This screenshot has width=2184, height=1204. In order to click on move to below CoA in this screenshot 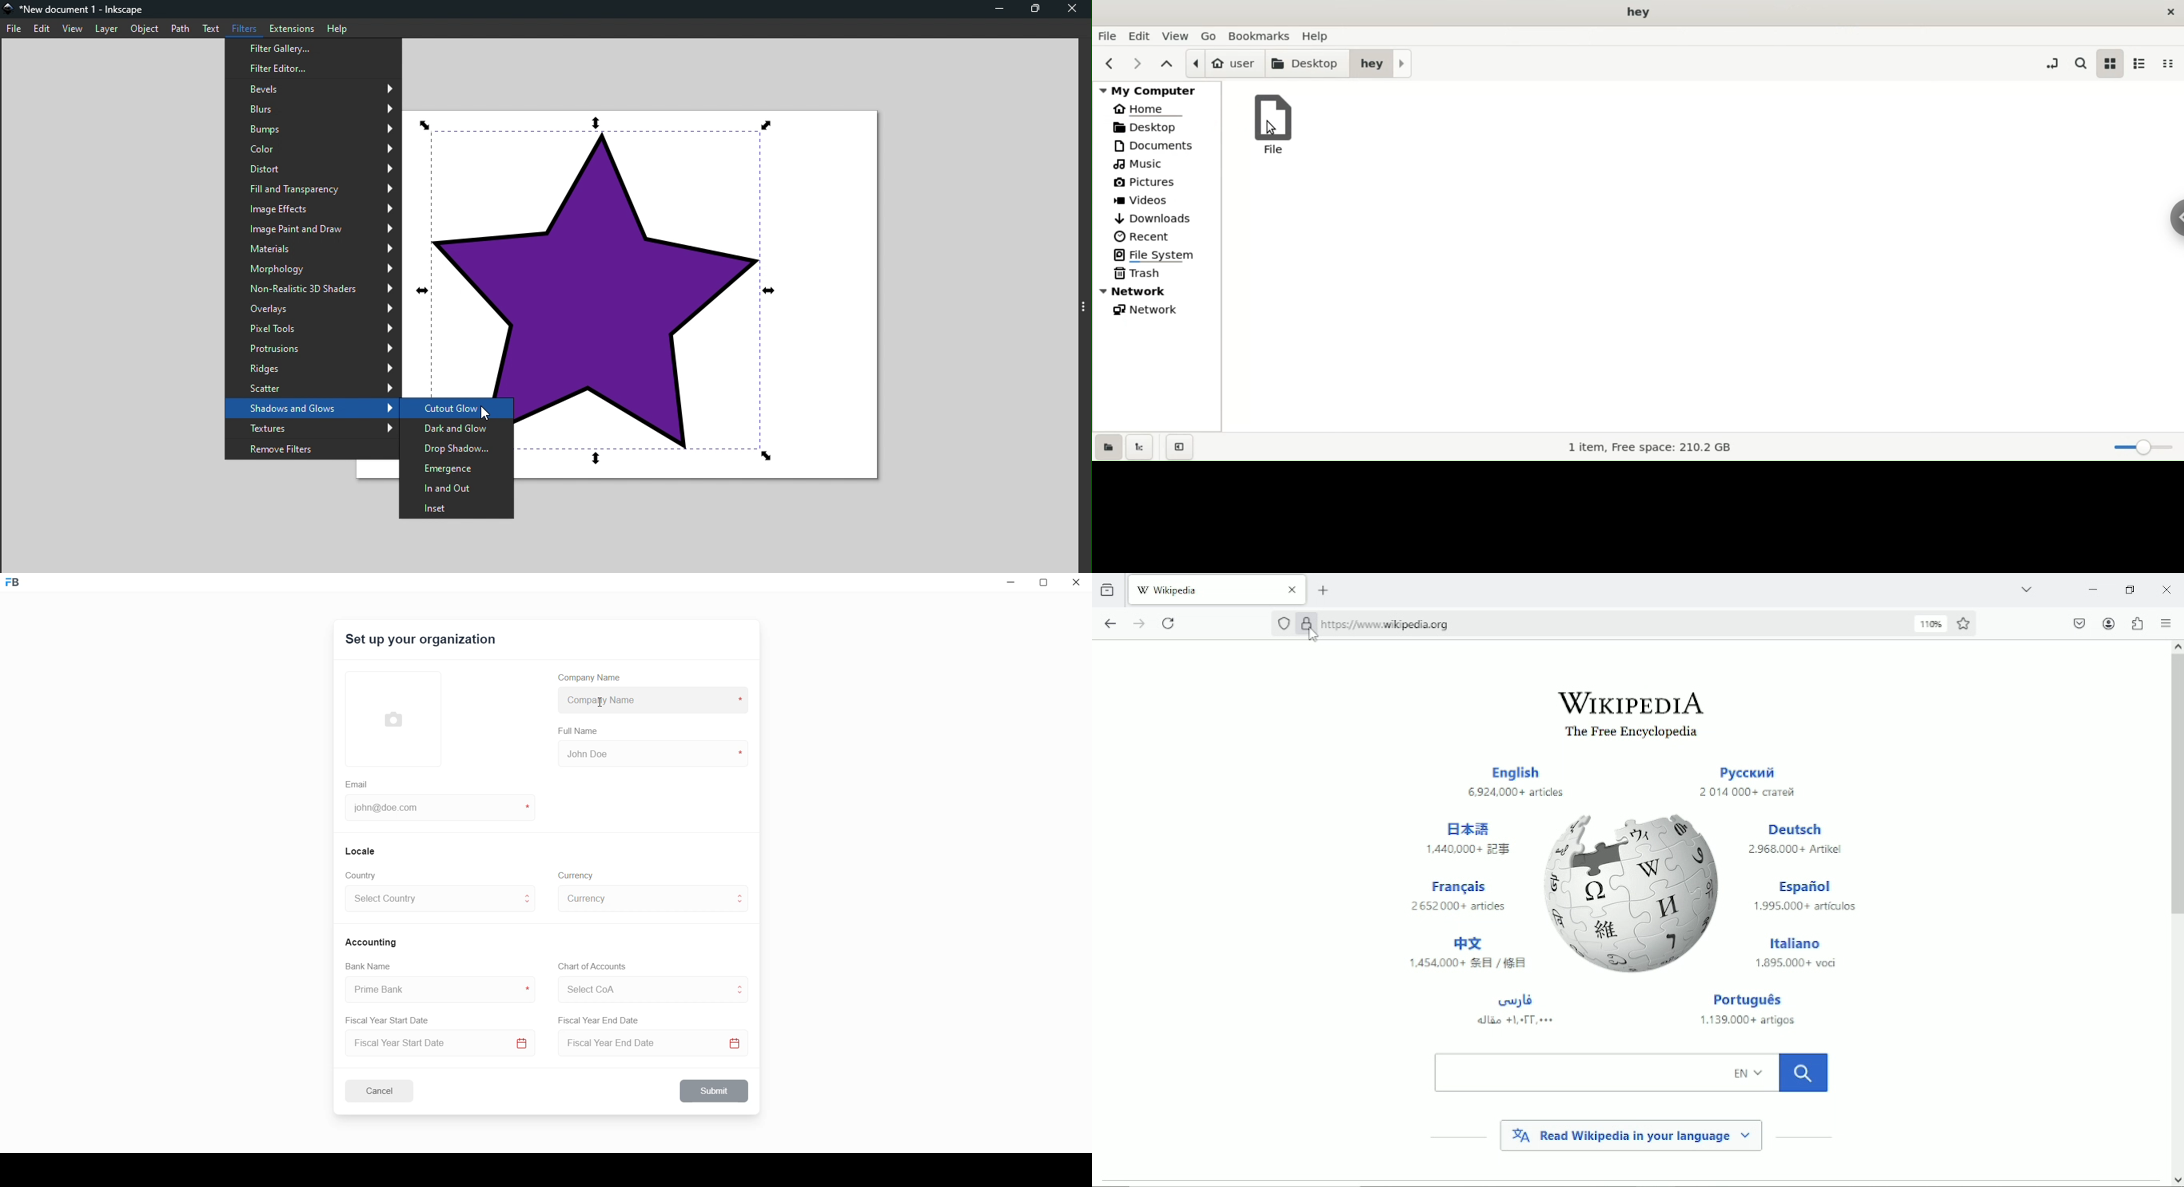, I will do `click(741, 995)`.